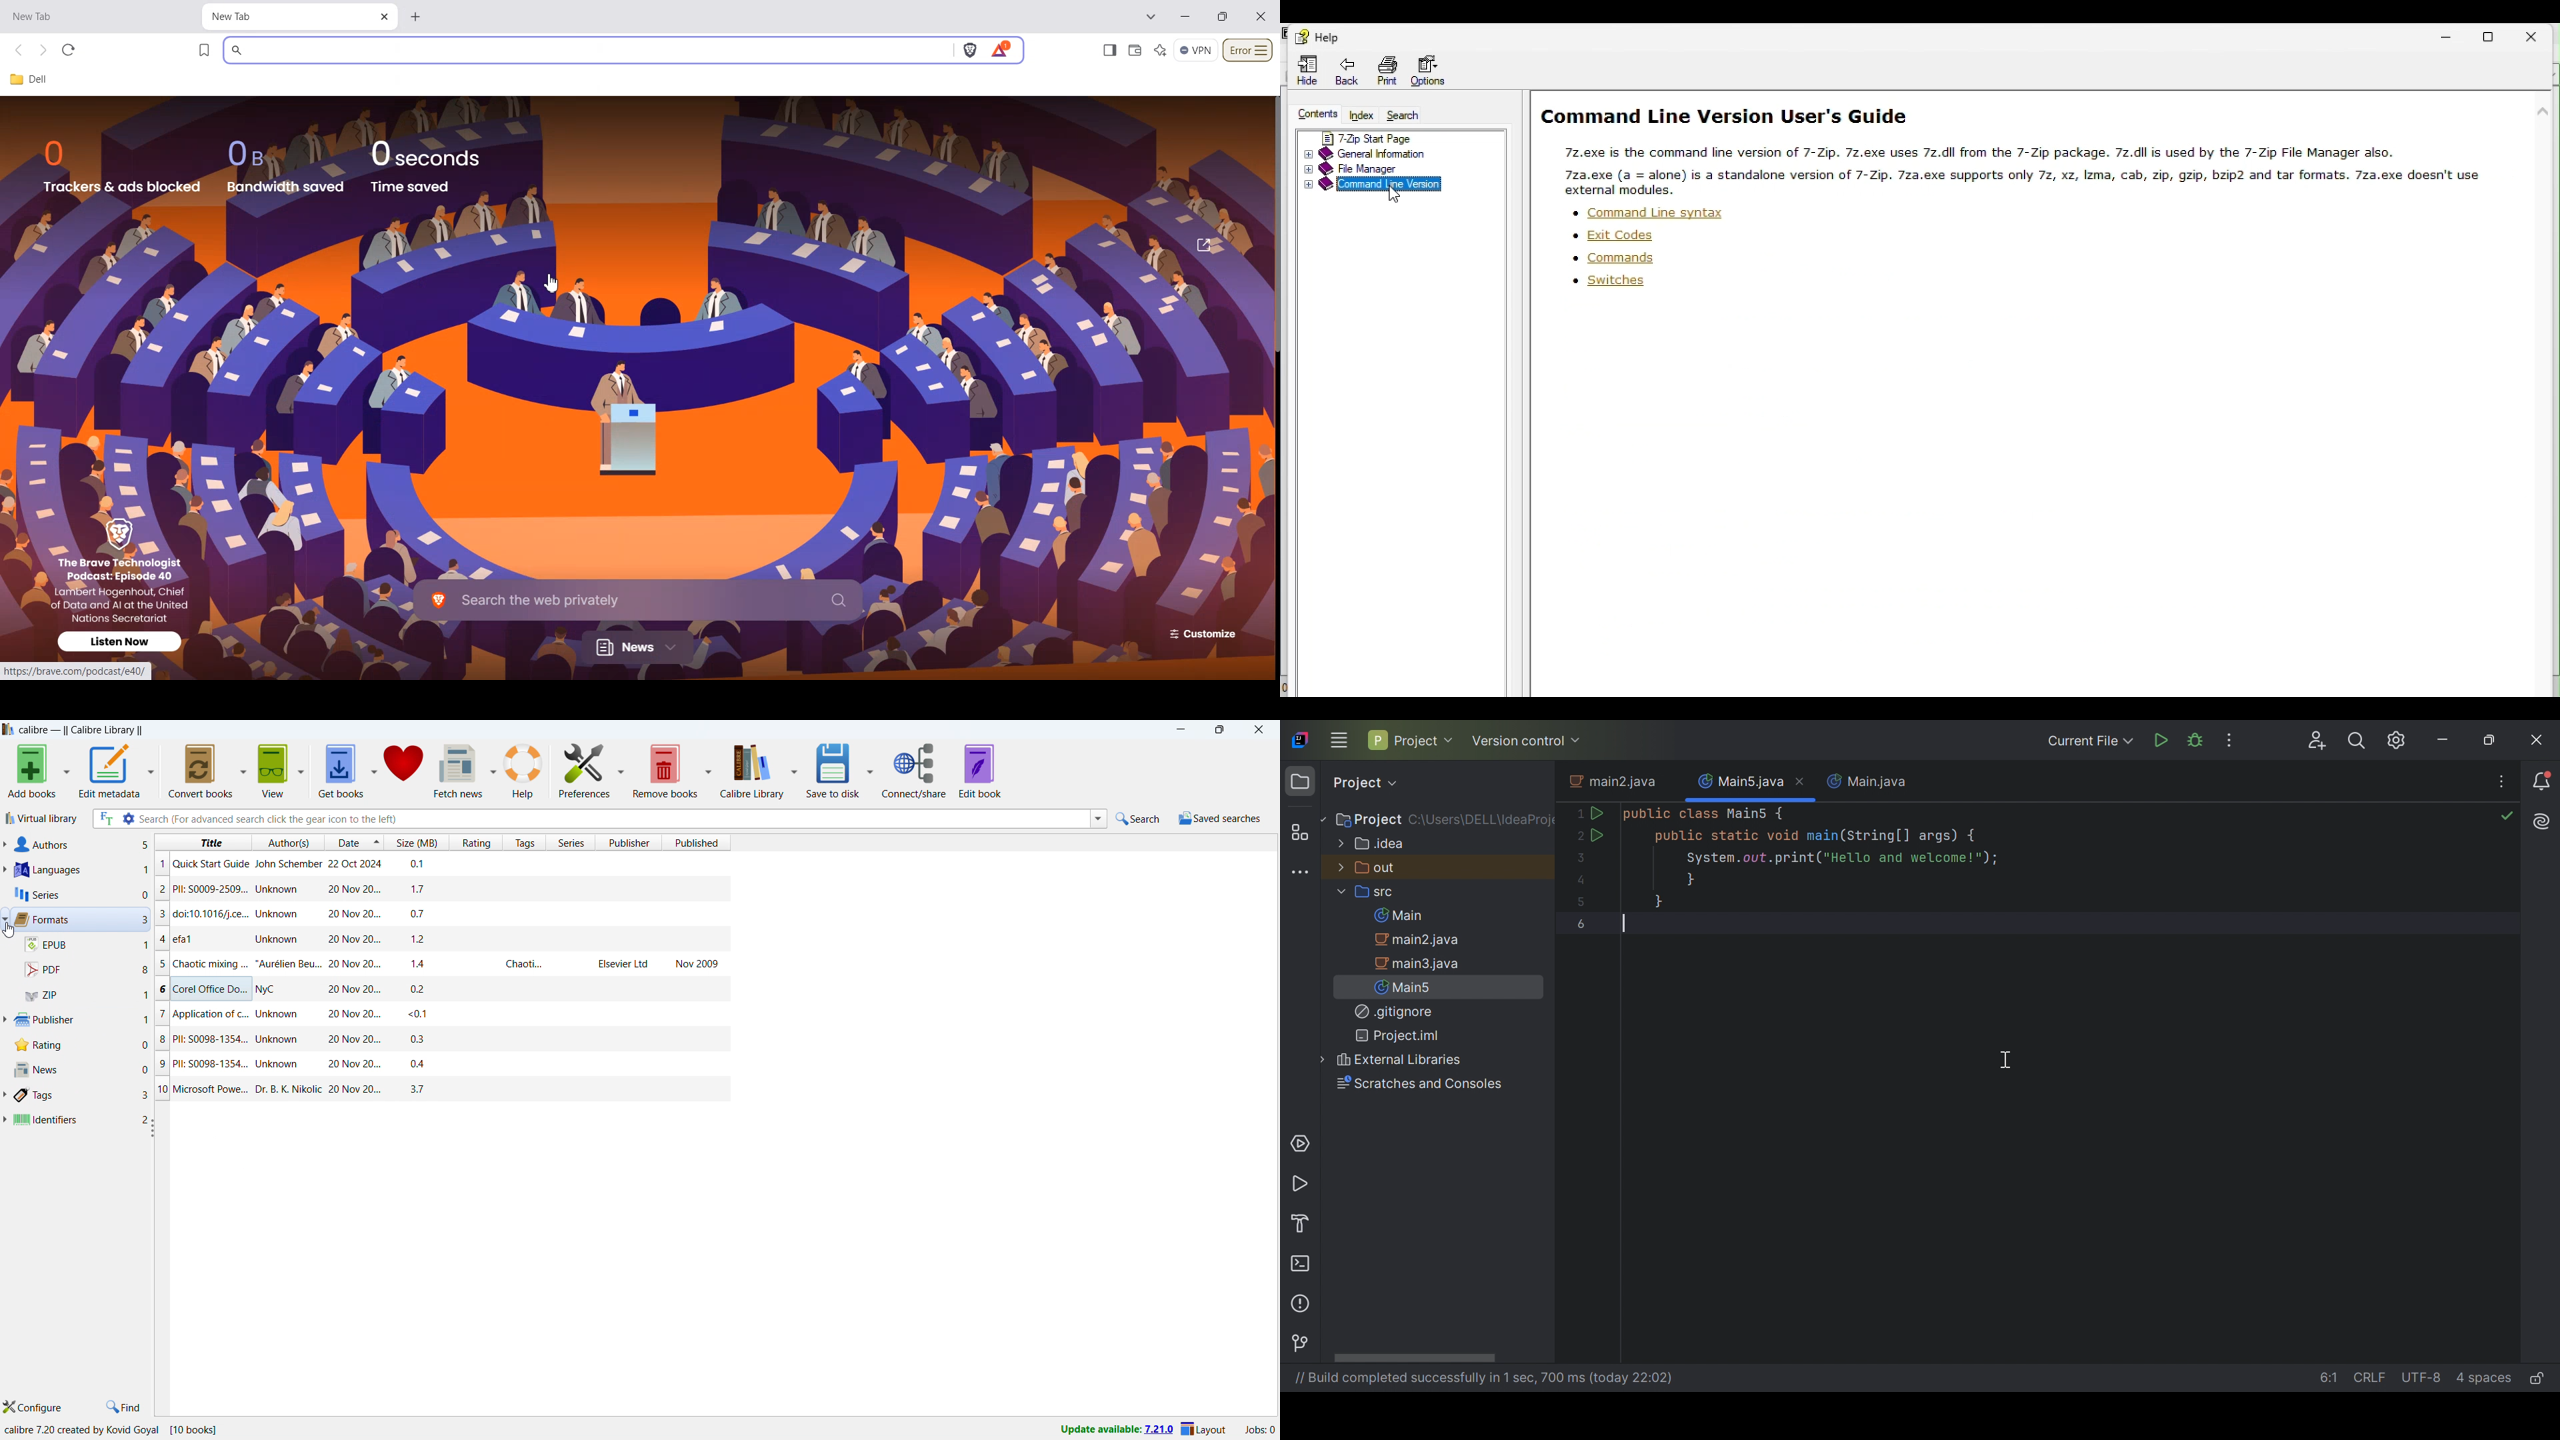  Describe the element at coordinates (614, 819) in the screenshot. I see `enter search string` at that location.